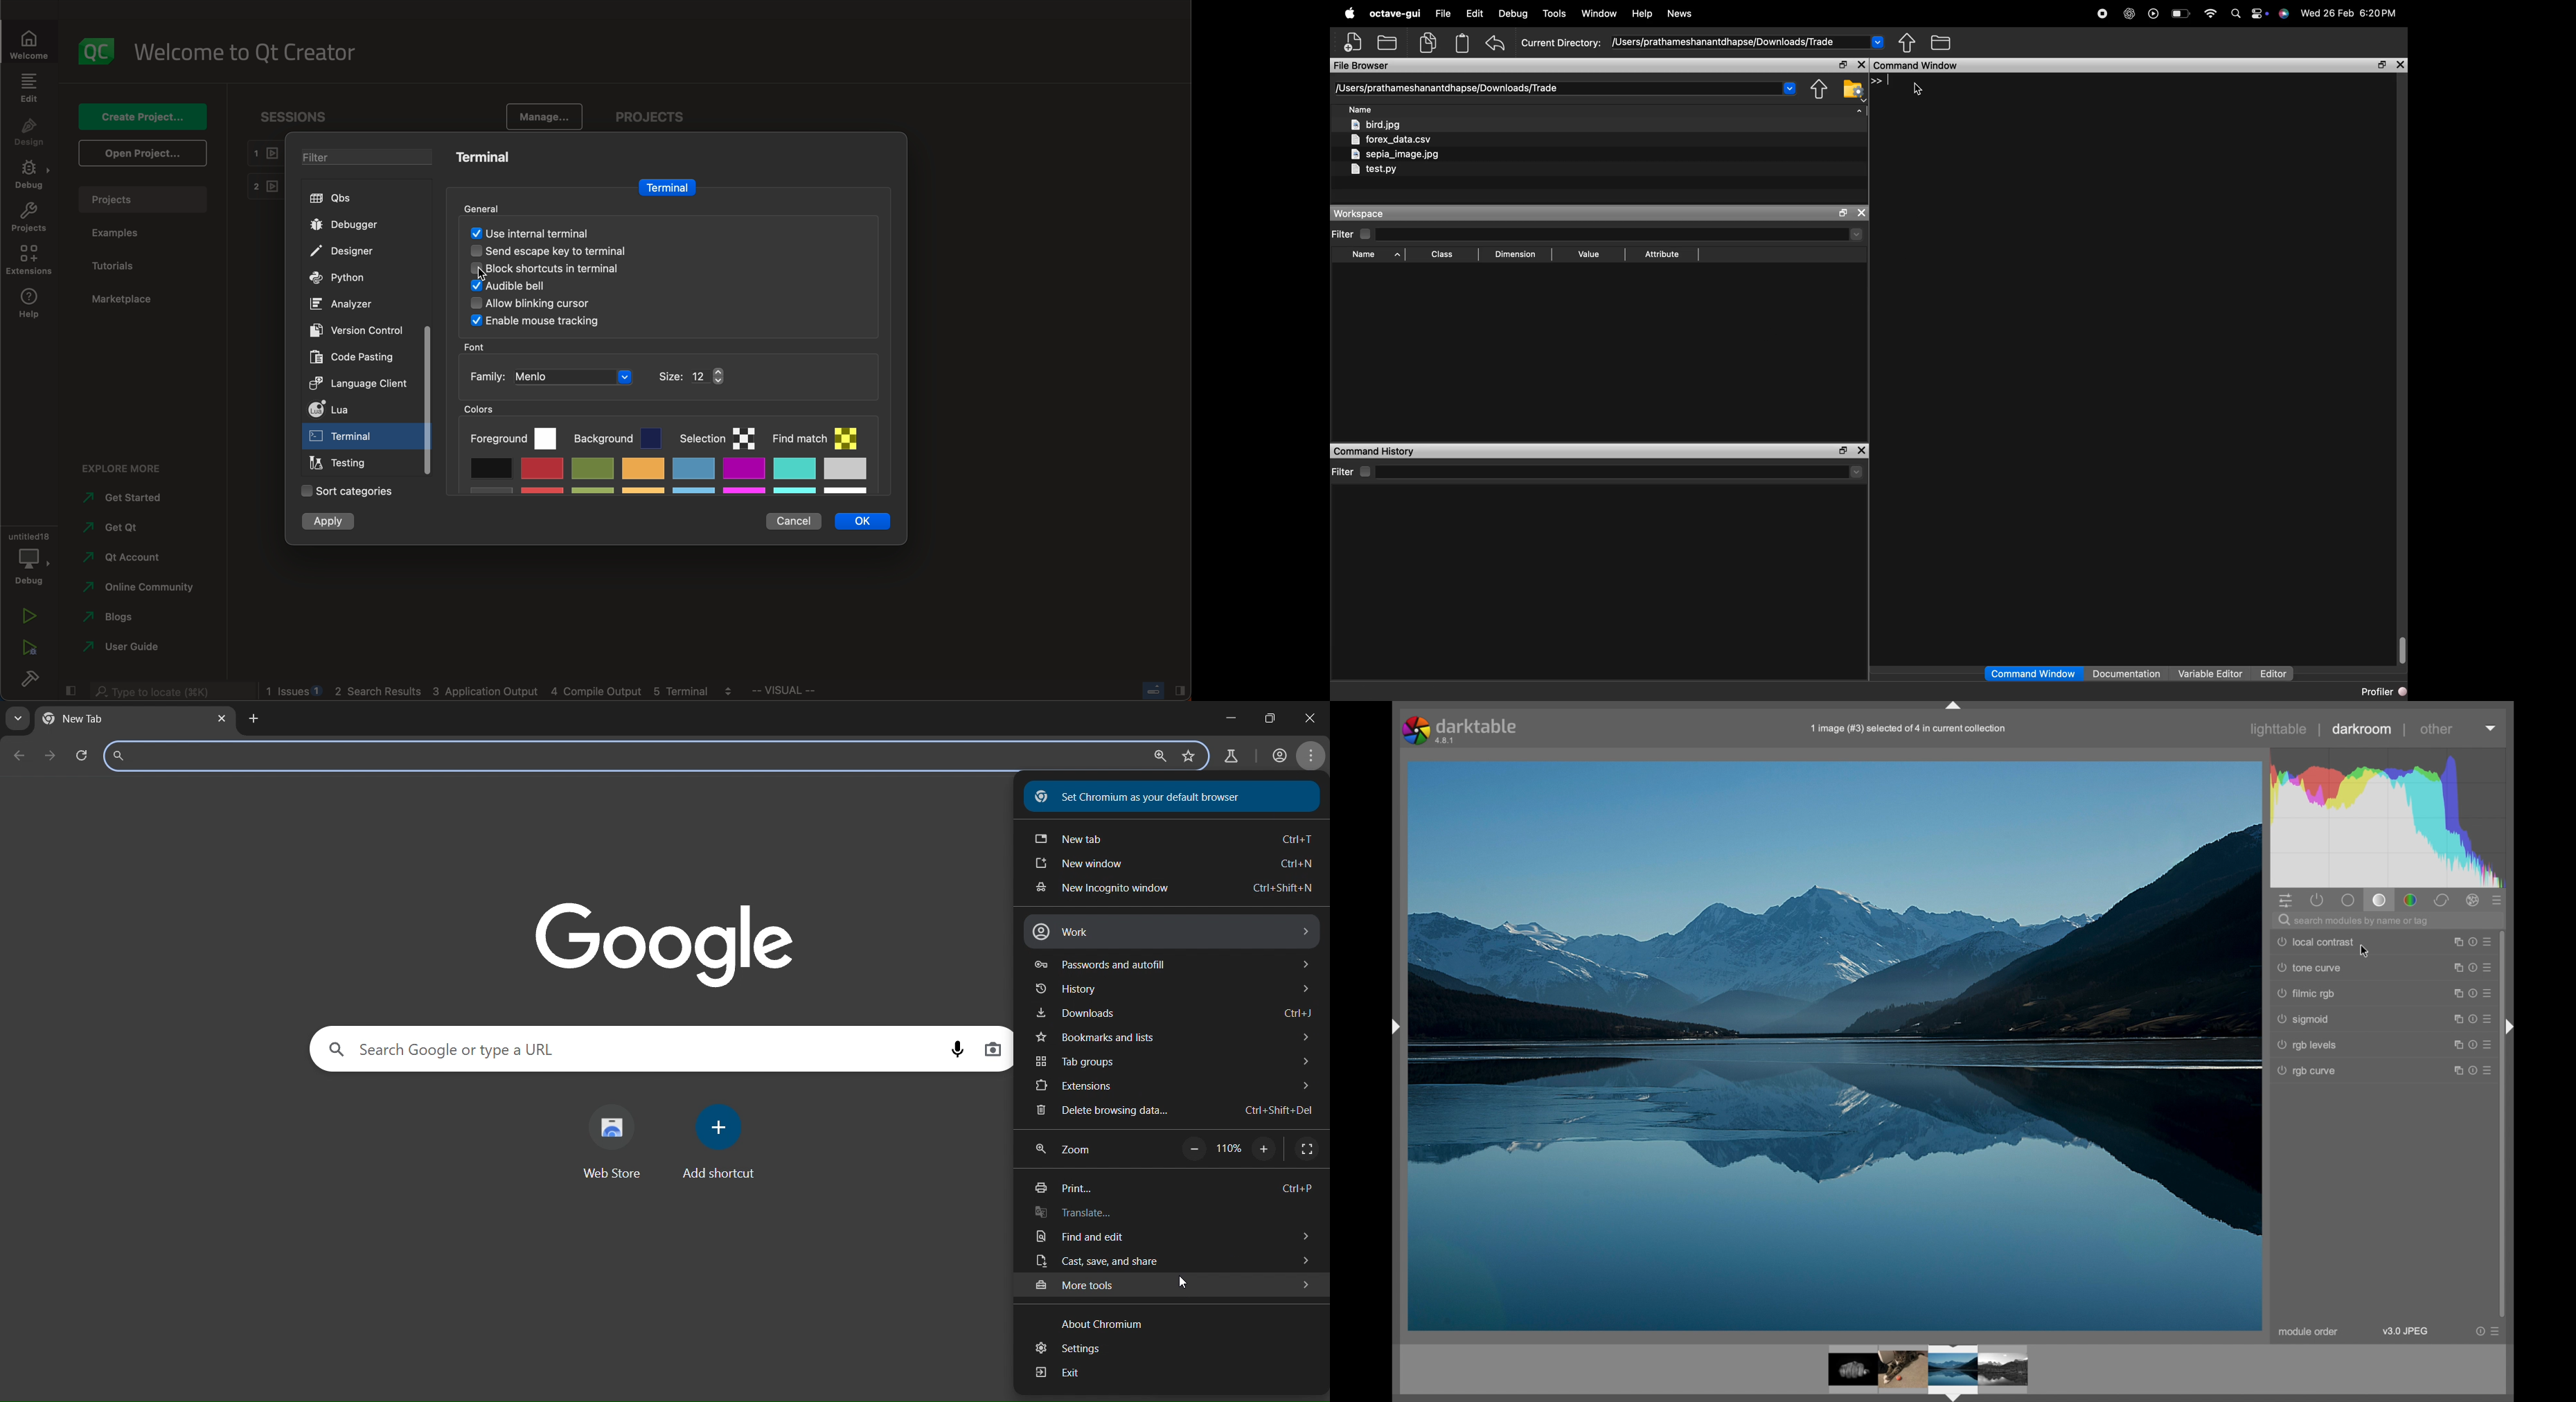 The image size is (2576, 1428). I want to click on v3.9 jpeg, so click(2406, 1331).